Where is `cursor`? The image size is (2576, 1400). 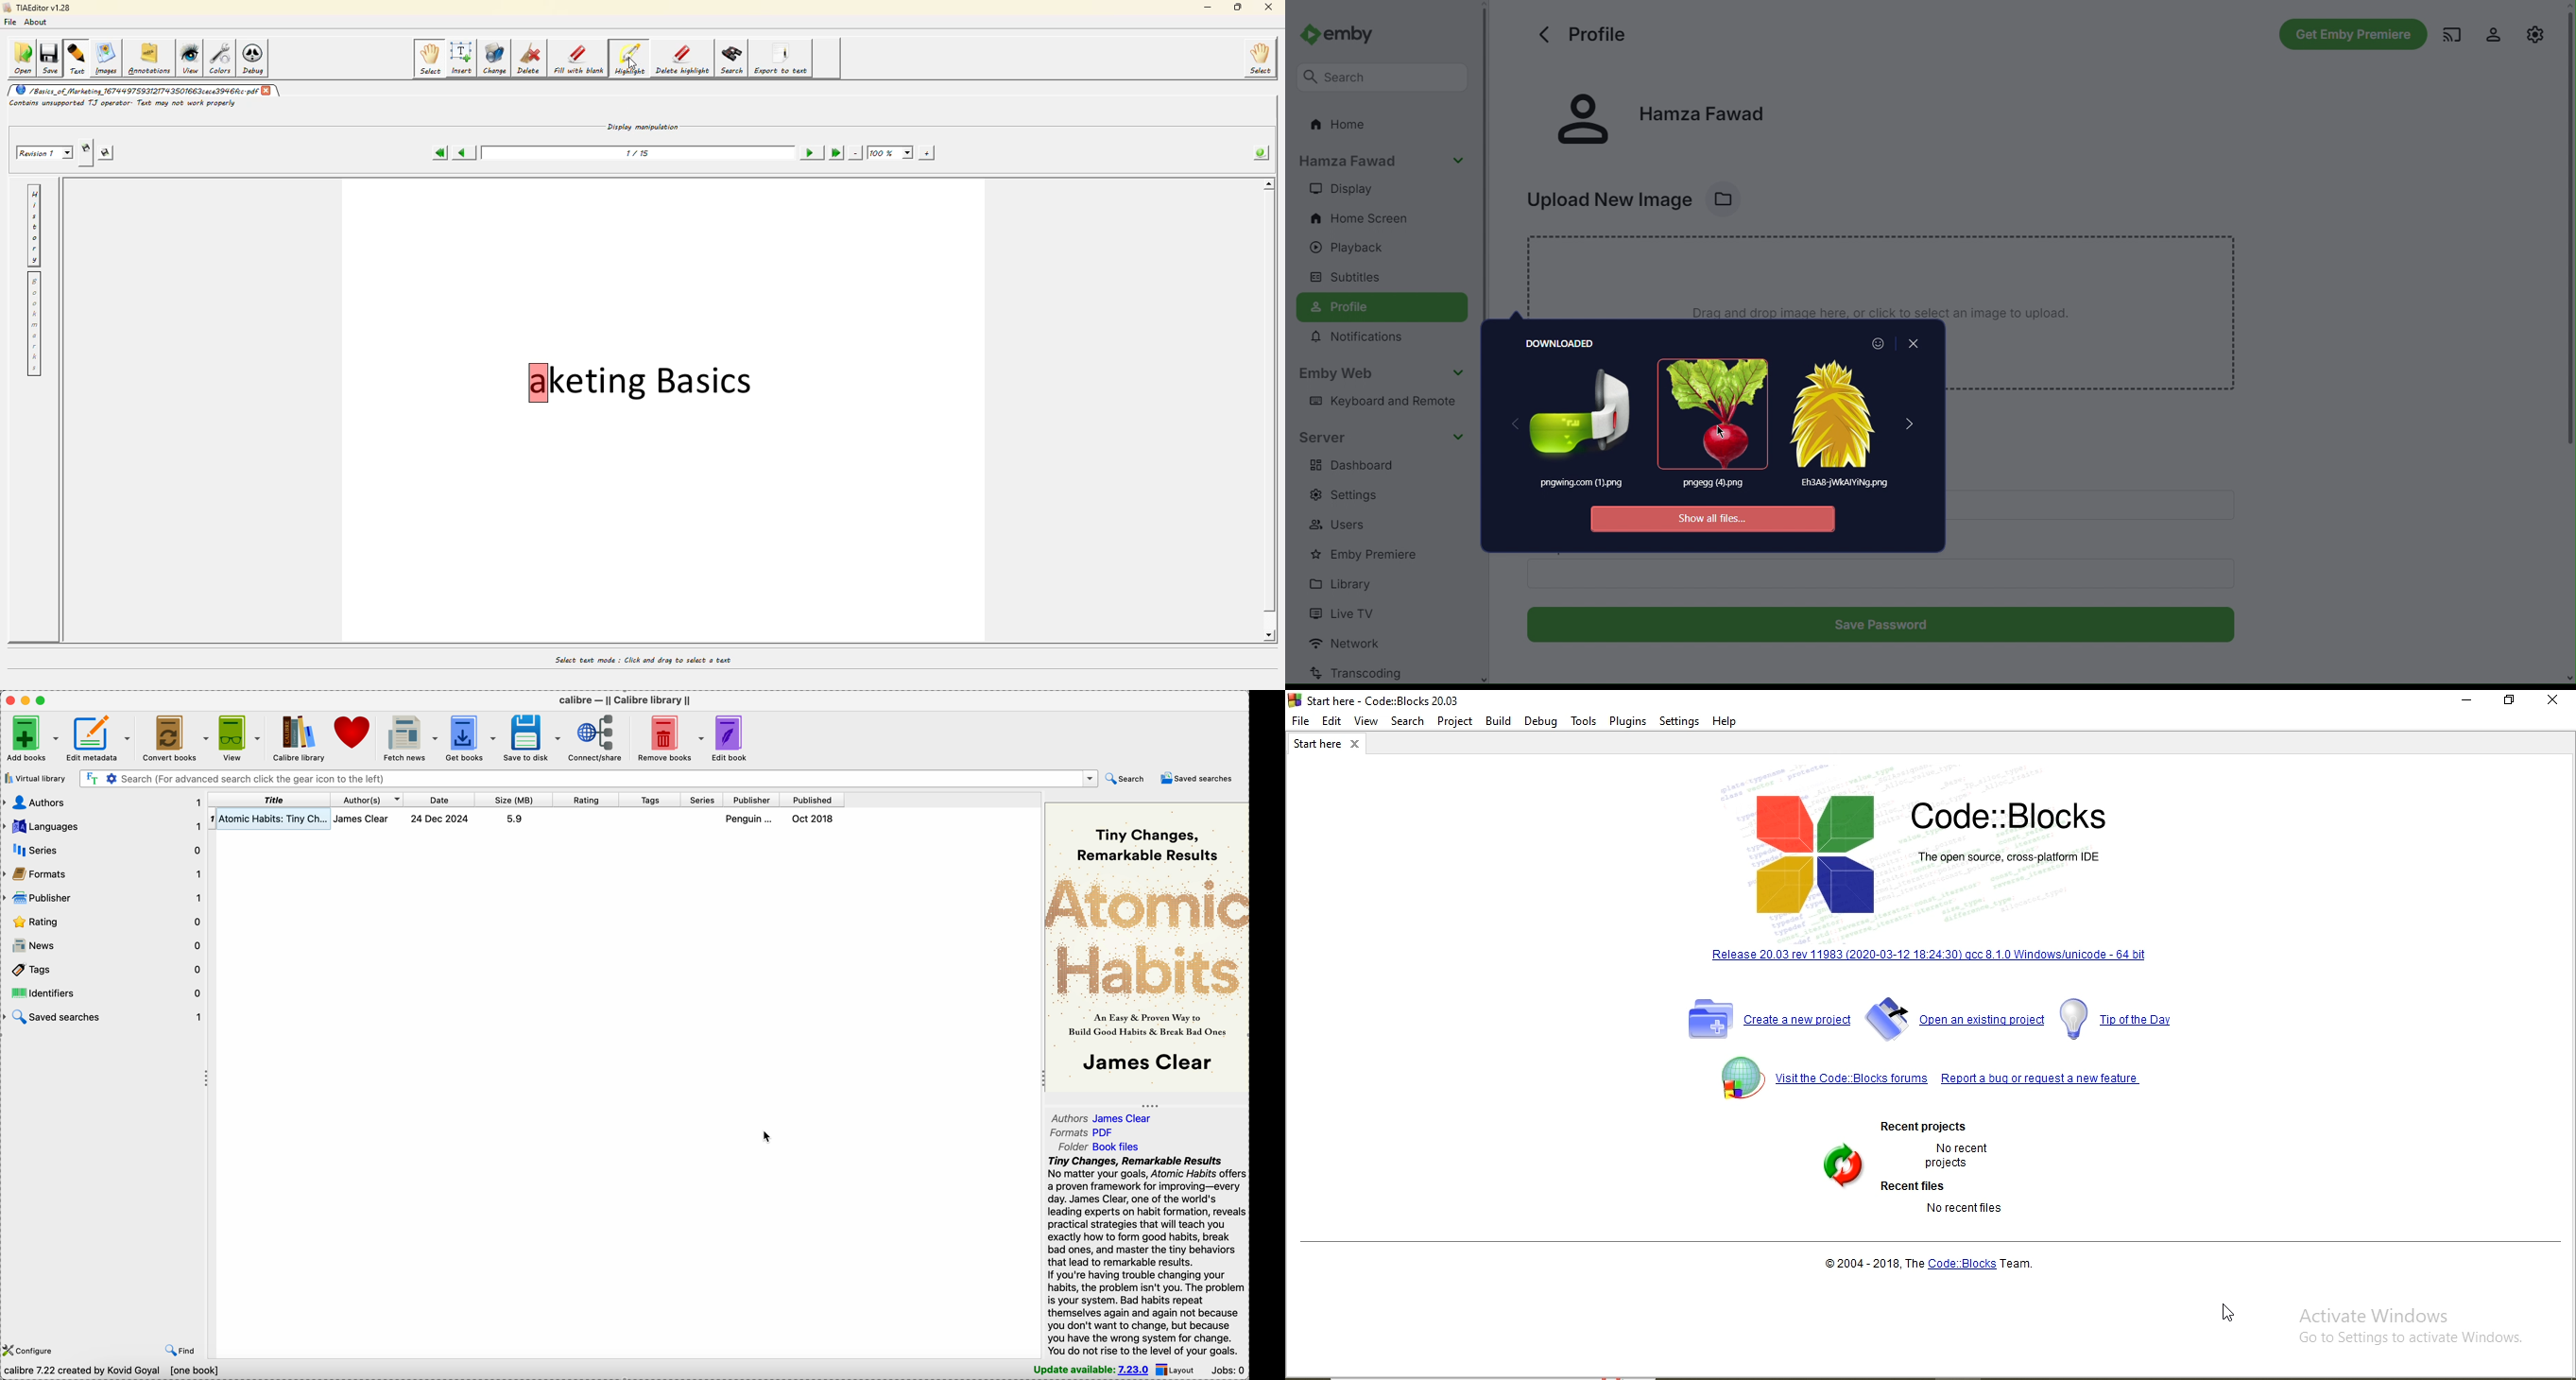
cursor is located at coordinates (1173, 782).